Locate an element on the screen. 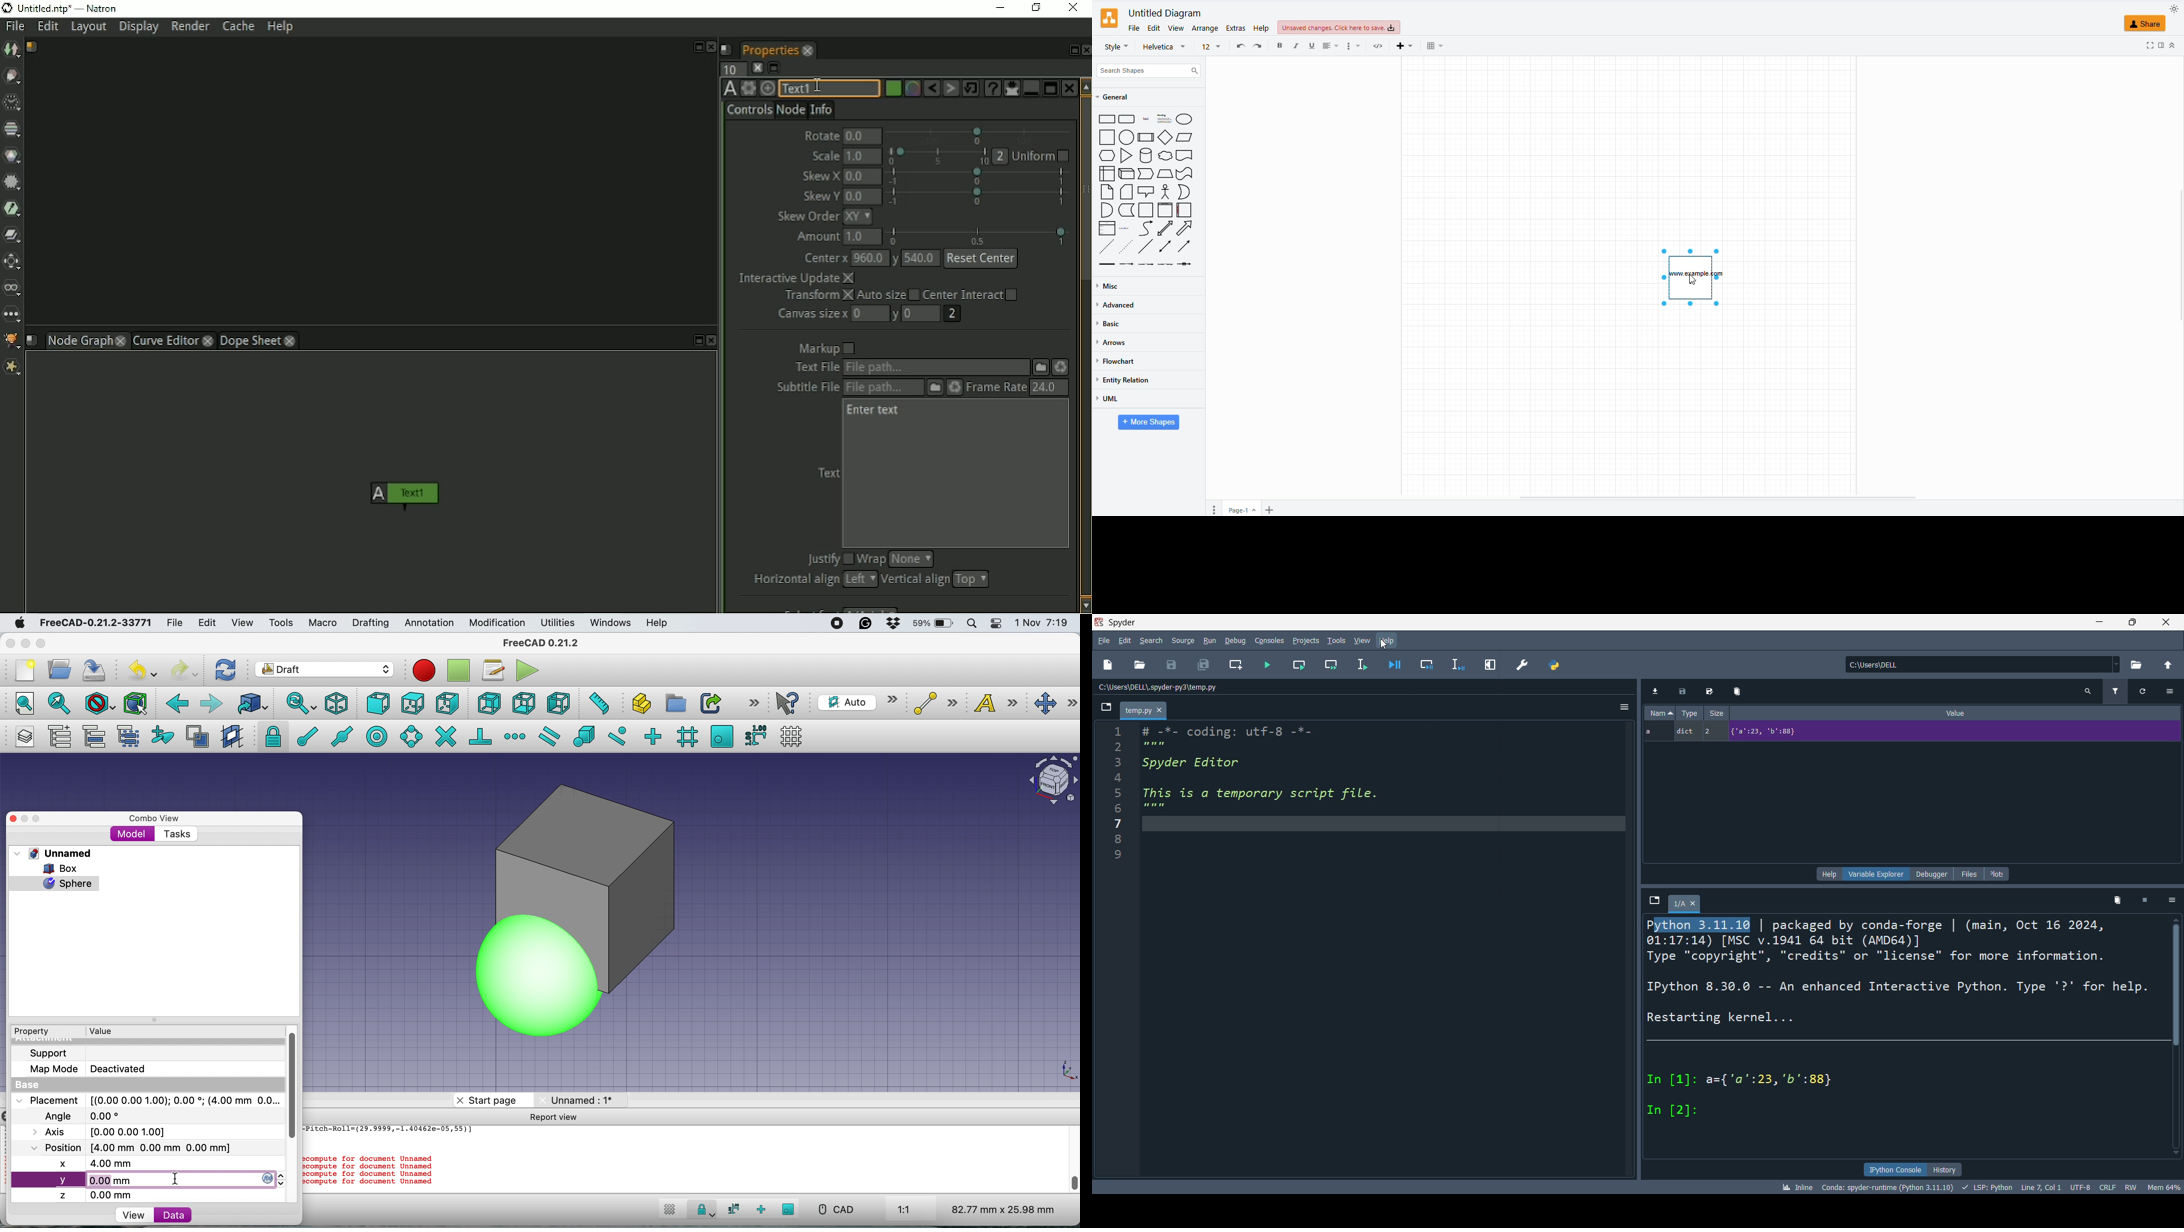 This screenshot has width=2184, height=1232. y axis selected is located at coordinates (79, 1181).